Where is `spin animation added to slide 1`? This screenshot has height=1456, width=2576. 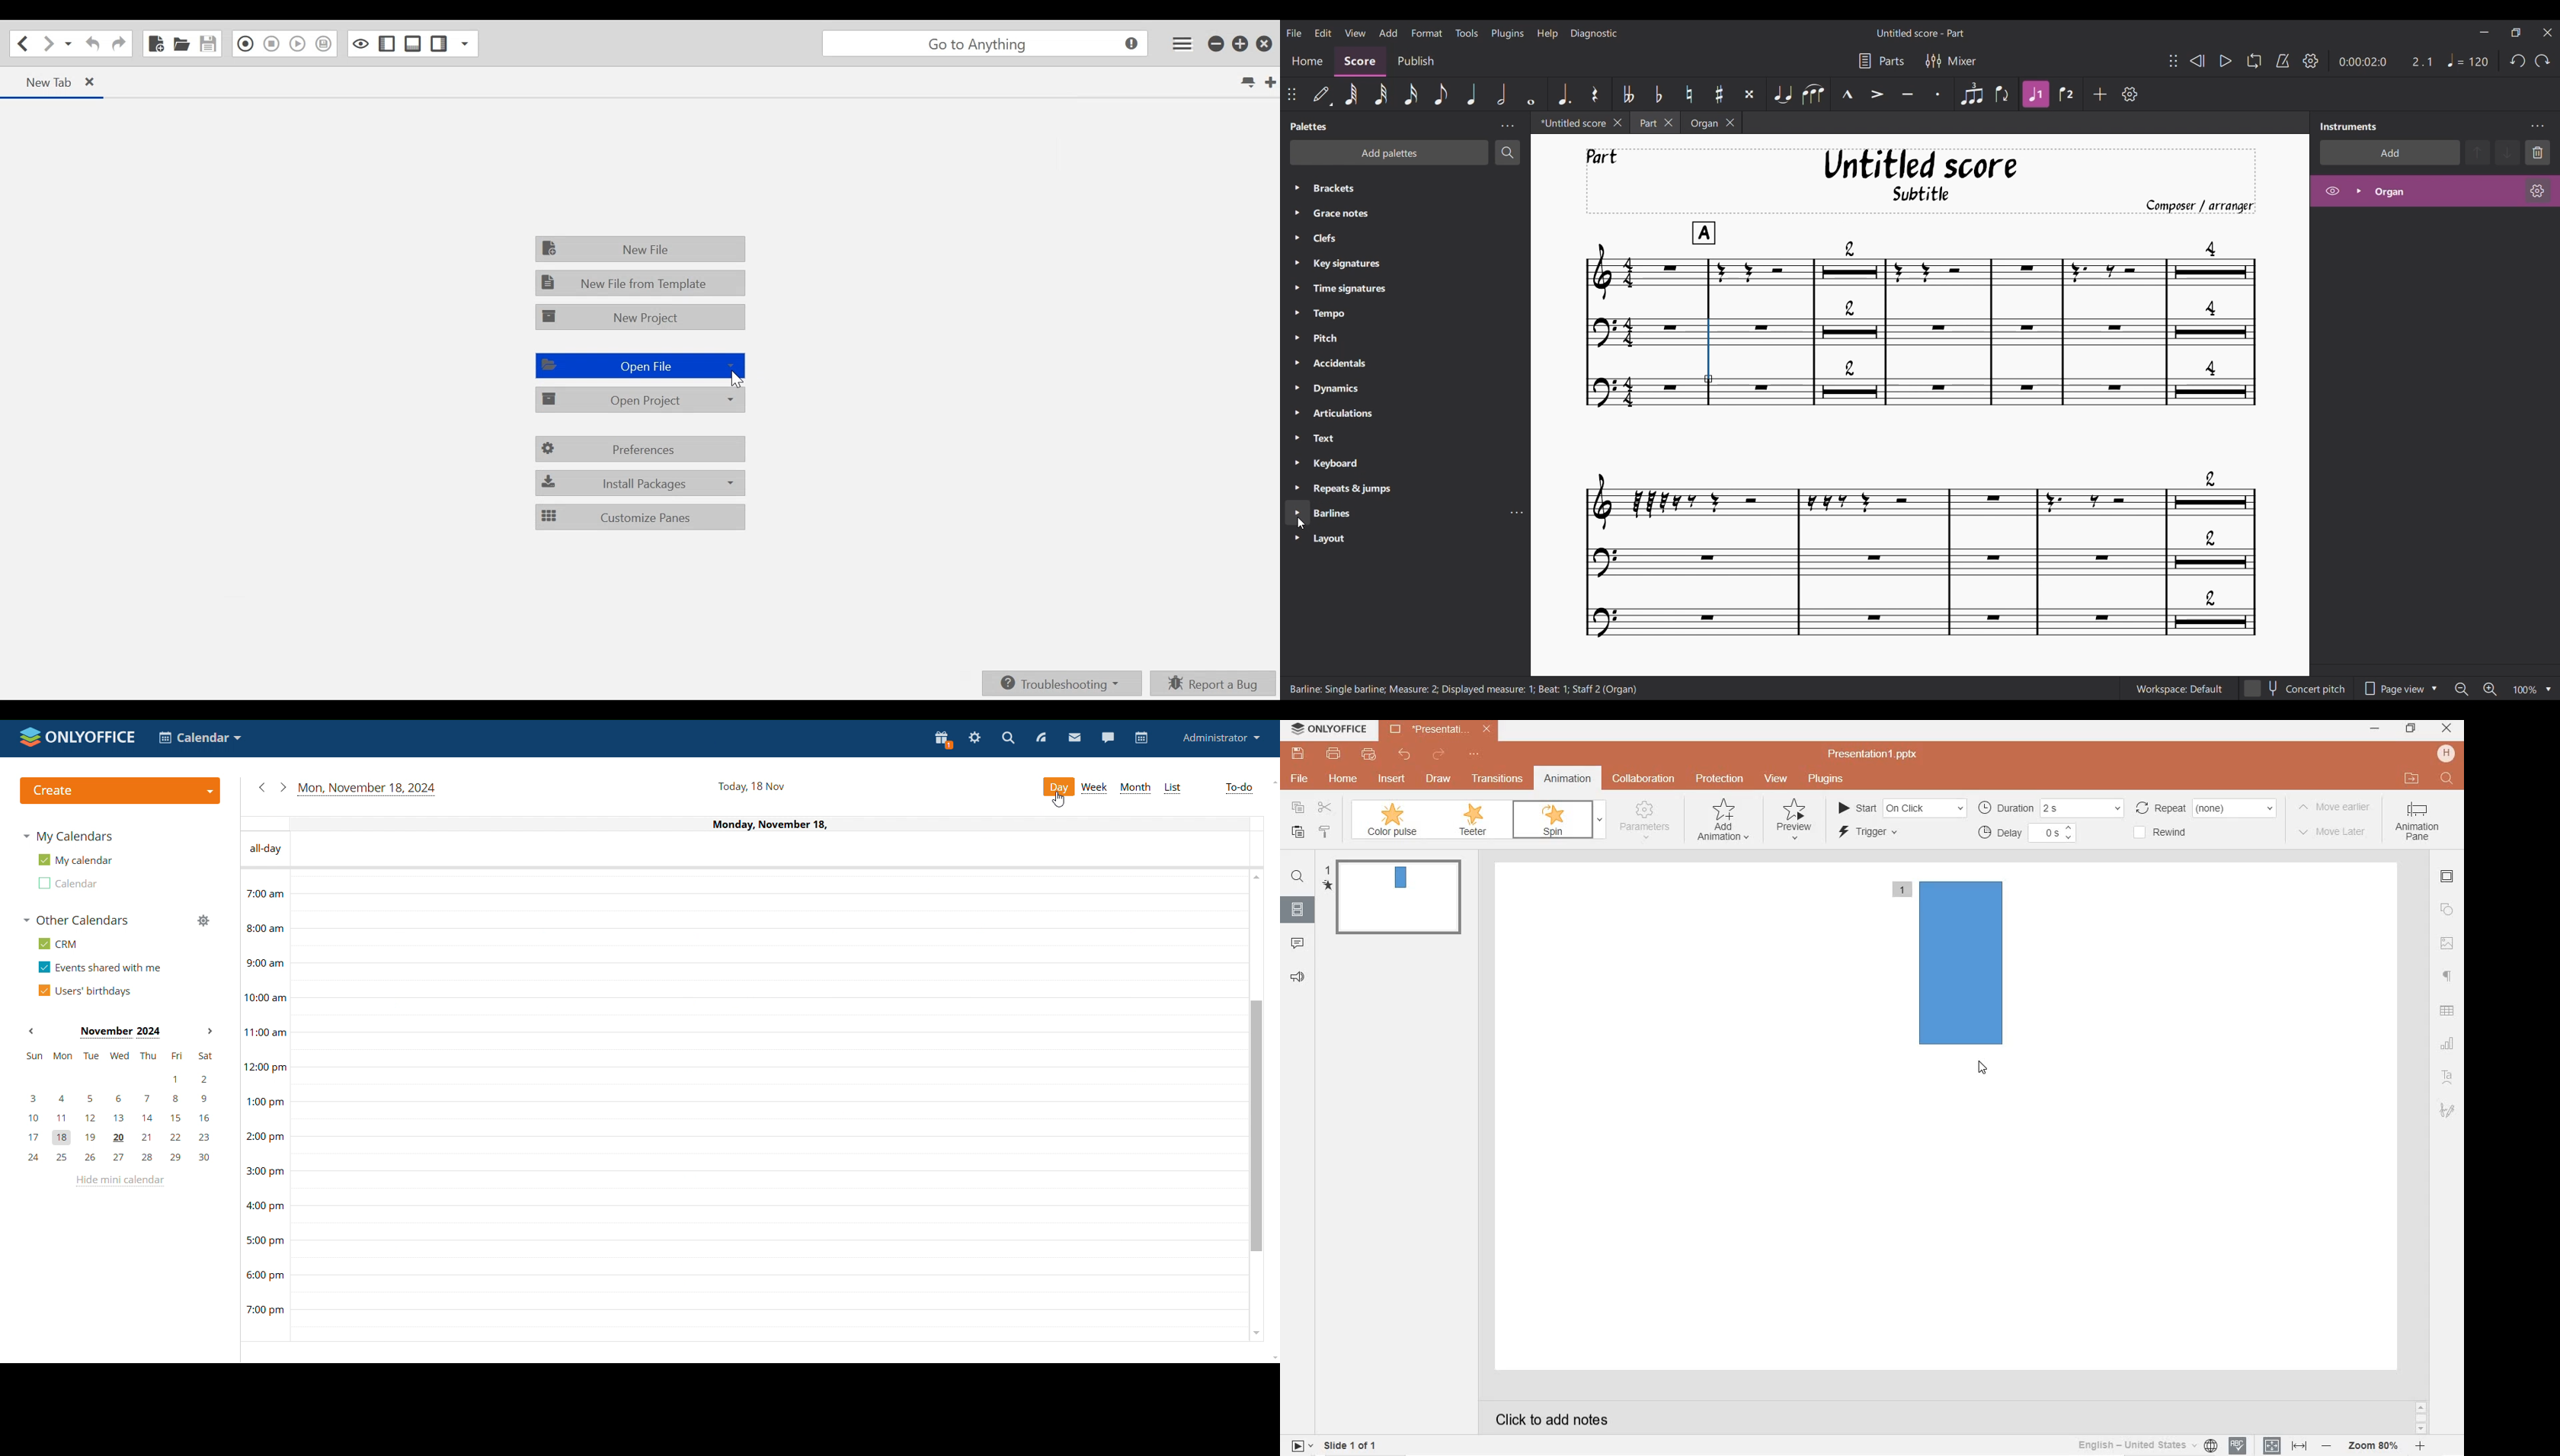
spin animation added to slide 1 is located at coordinates (1396, 897).